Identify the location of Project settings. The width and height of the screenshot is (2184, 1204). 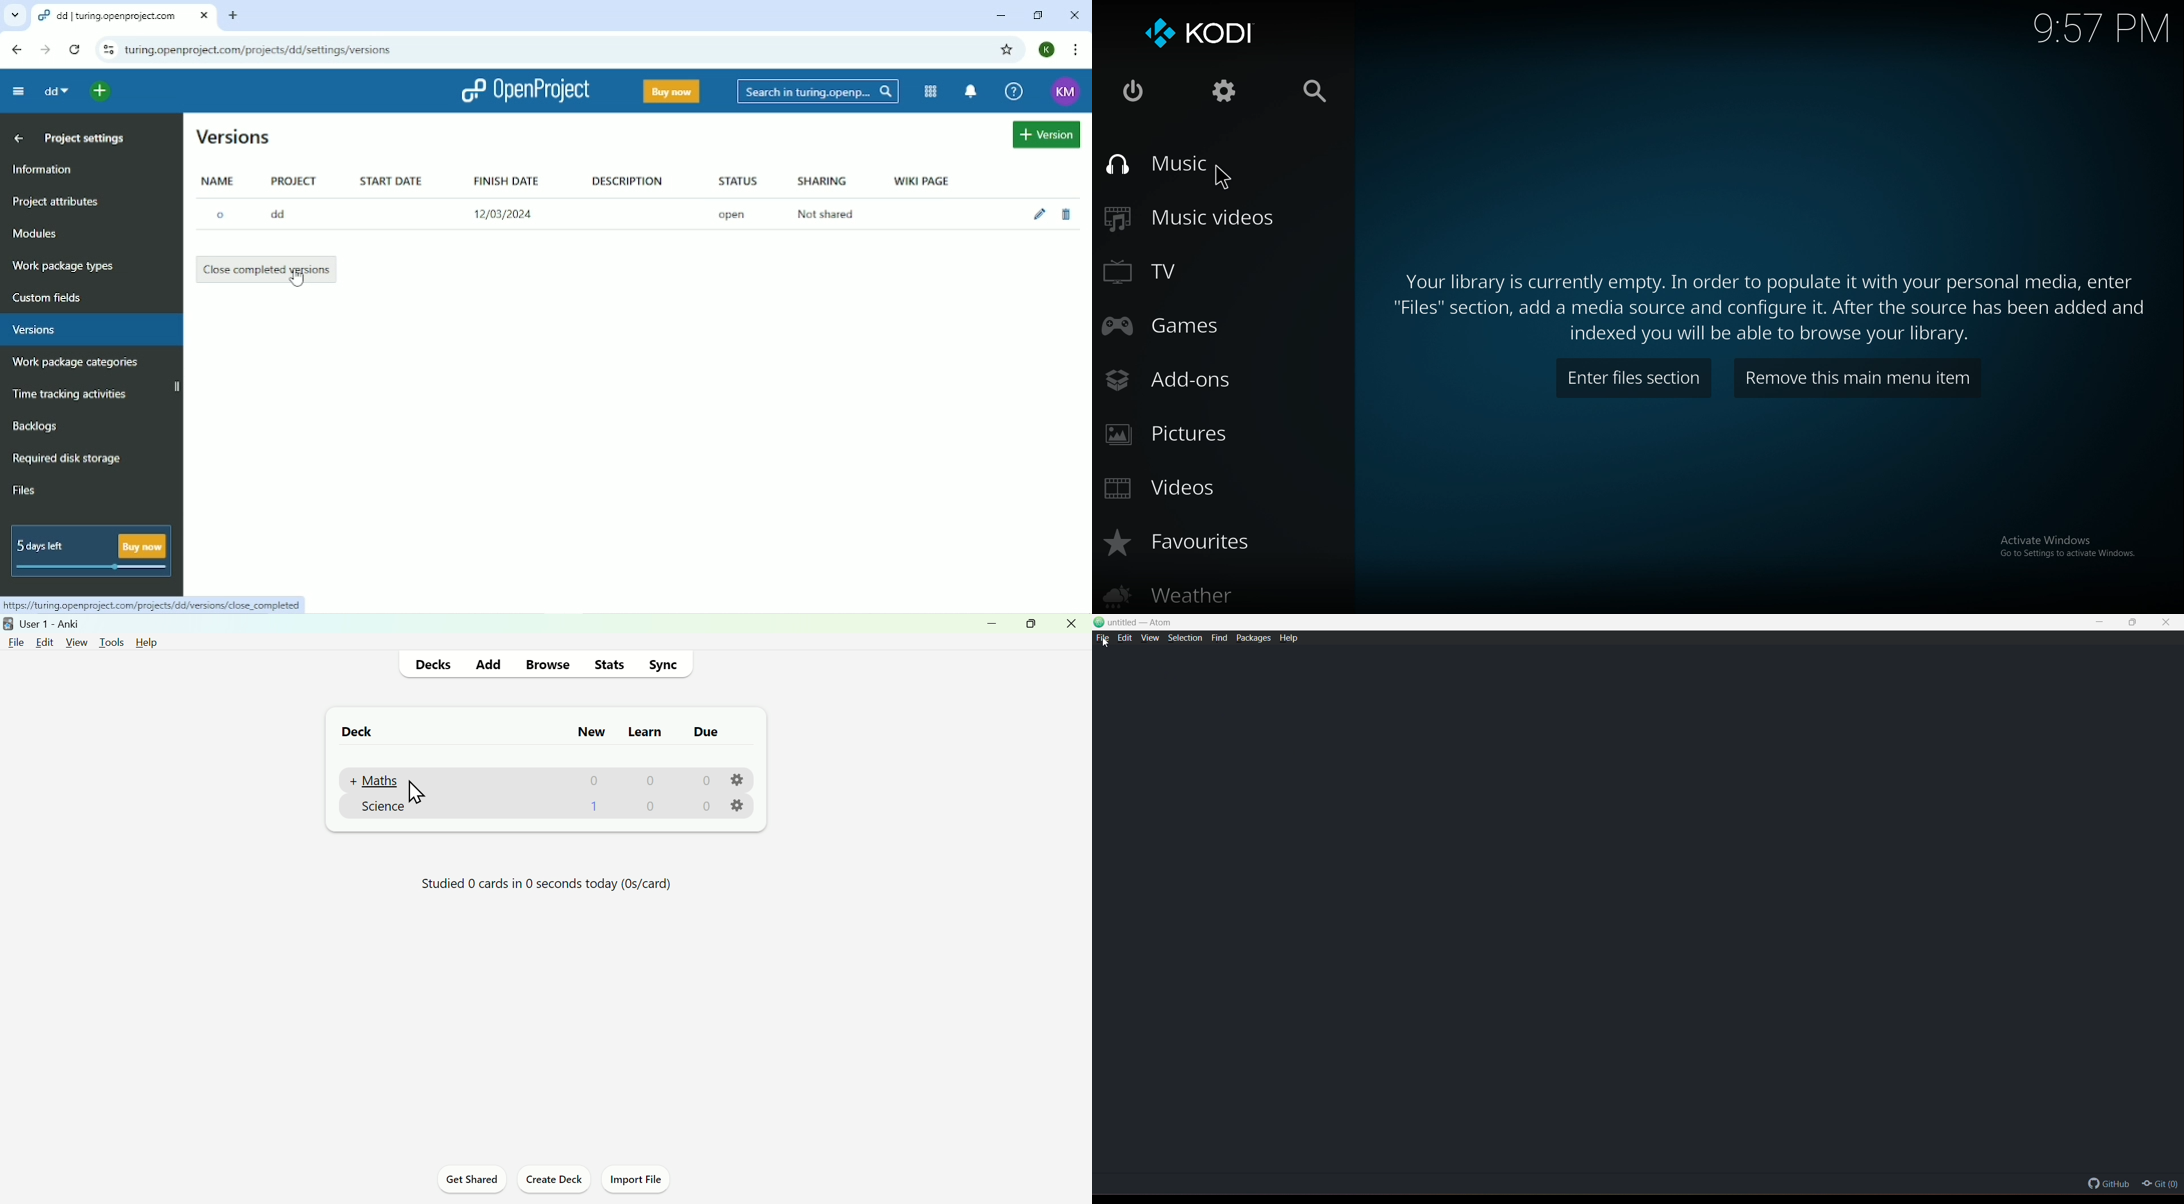
(88, 140).